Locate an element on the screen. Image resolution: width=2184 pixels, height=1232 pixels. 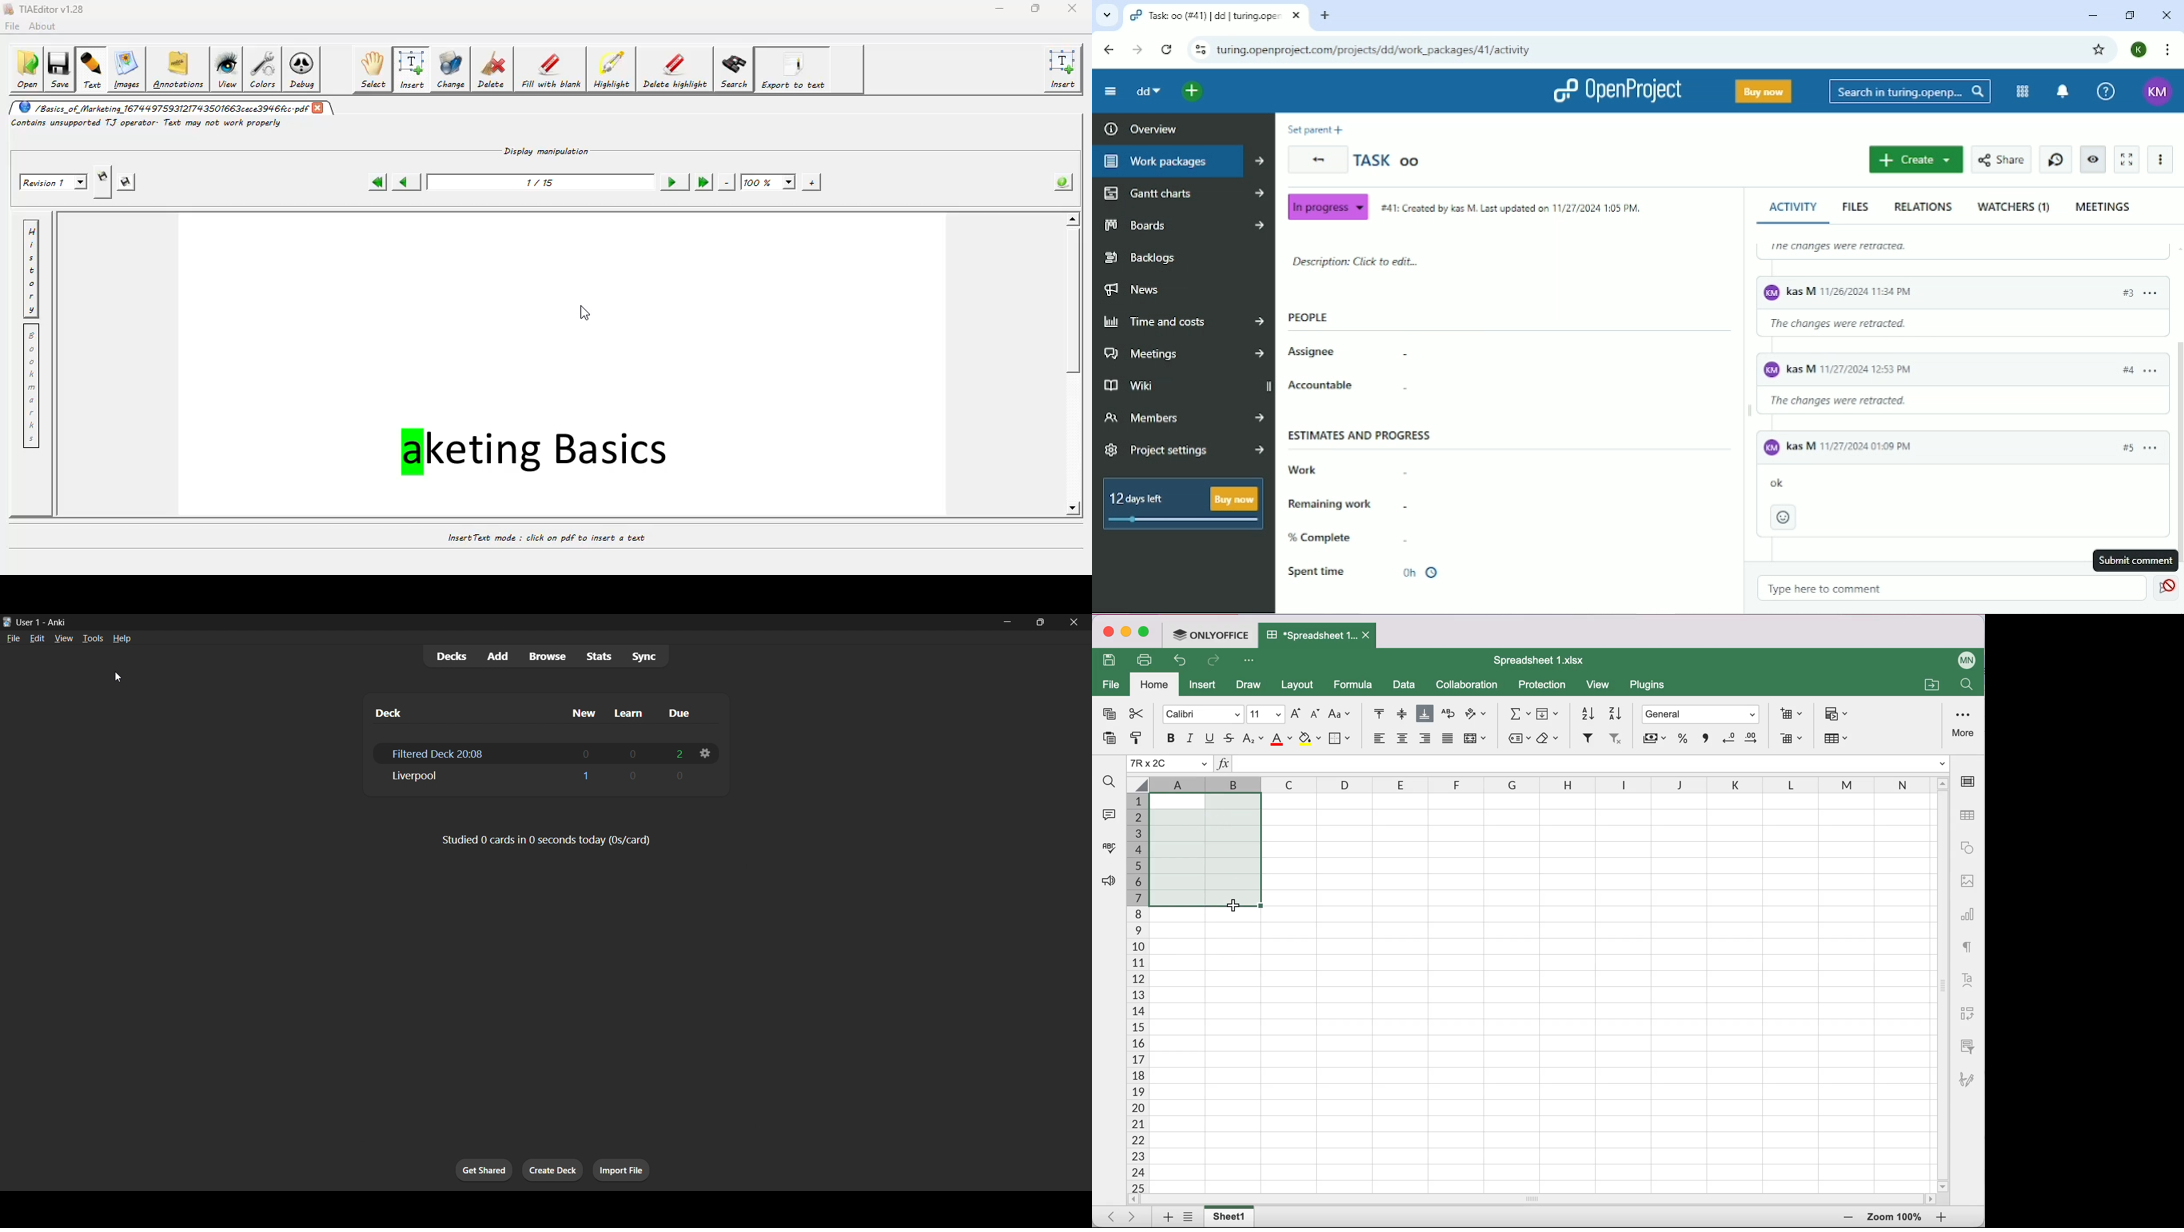
Close is located at coordinates (2166, 15).